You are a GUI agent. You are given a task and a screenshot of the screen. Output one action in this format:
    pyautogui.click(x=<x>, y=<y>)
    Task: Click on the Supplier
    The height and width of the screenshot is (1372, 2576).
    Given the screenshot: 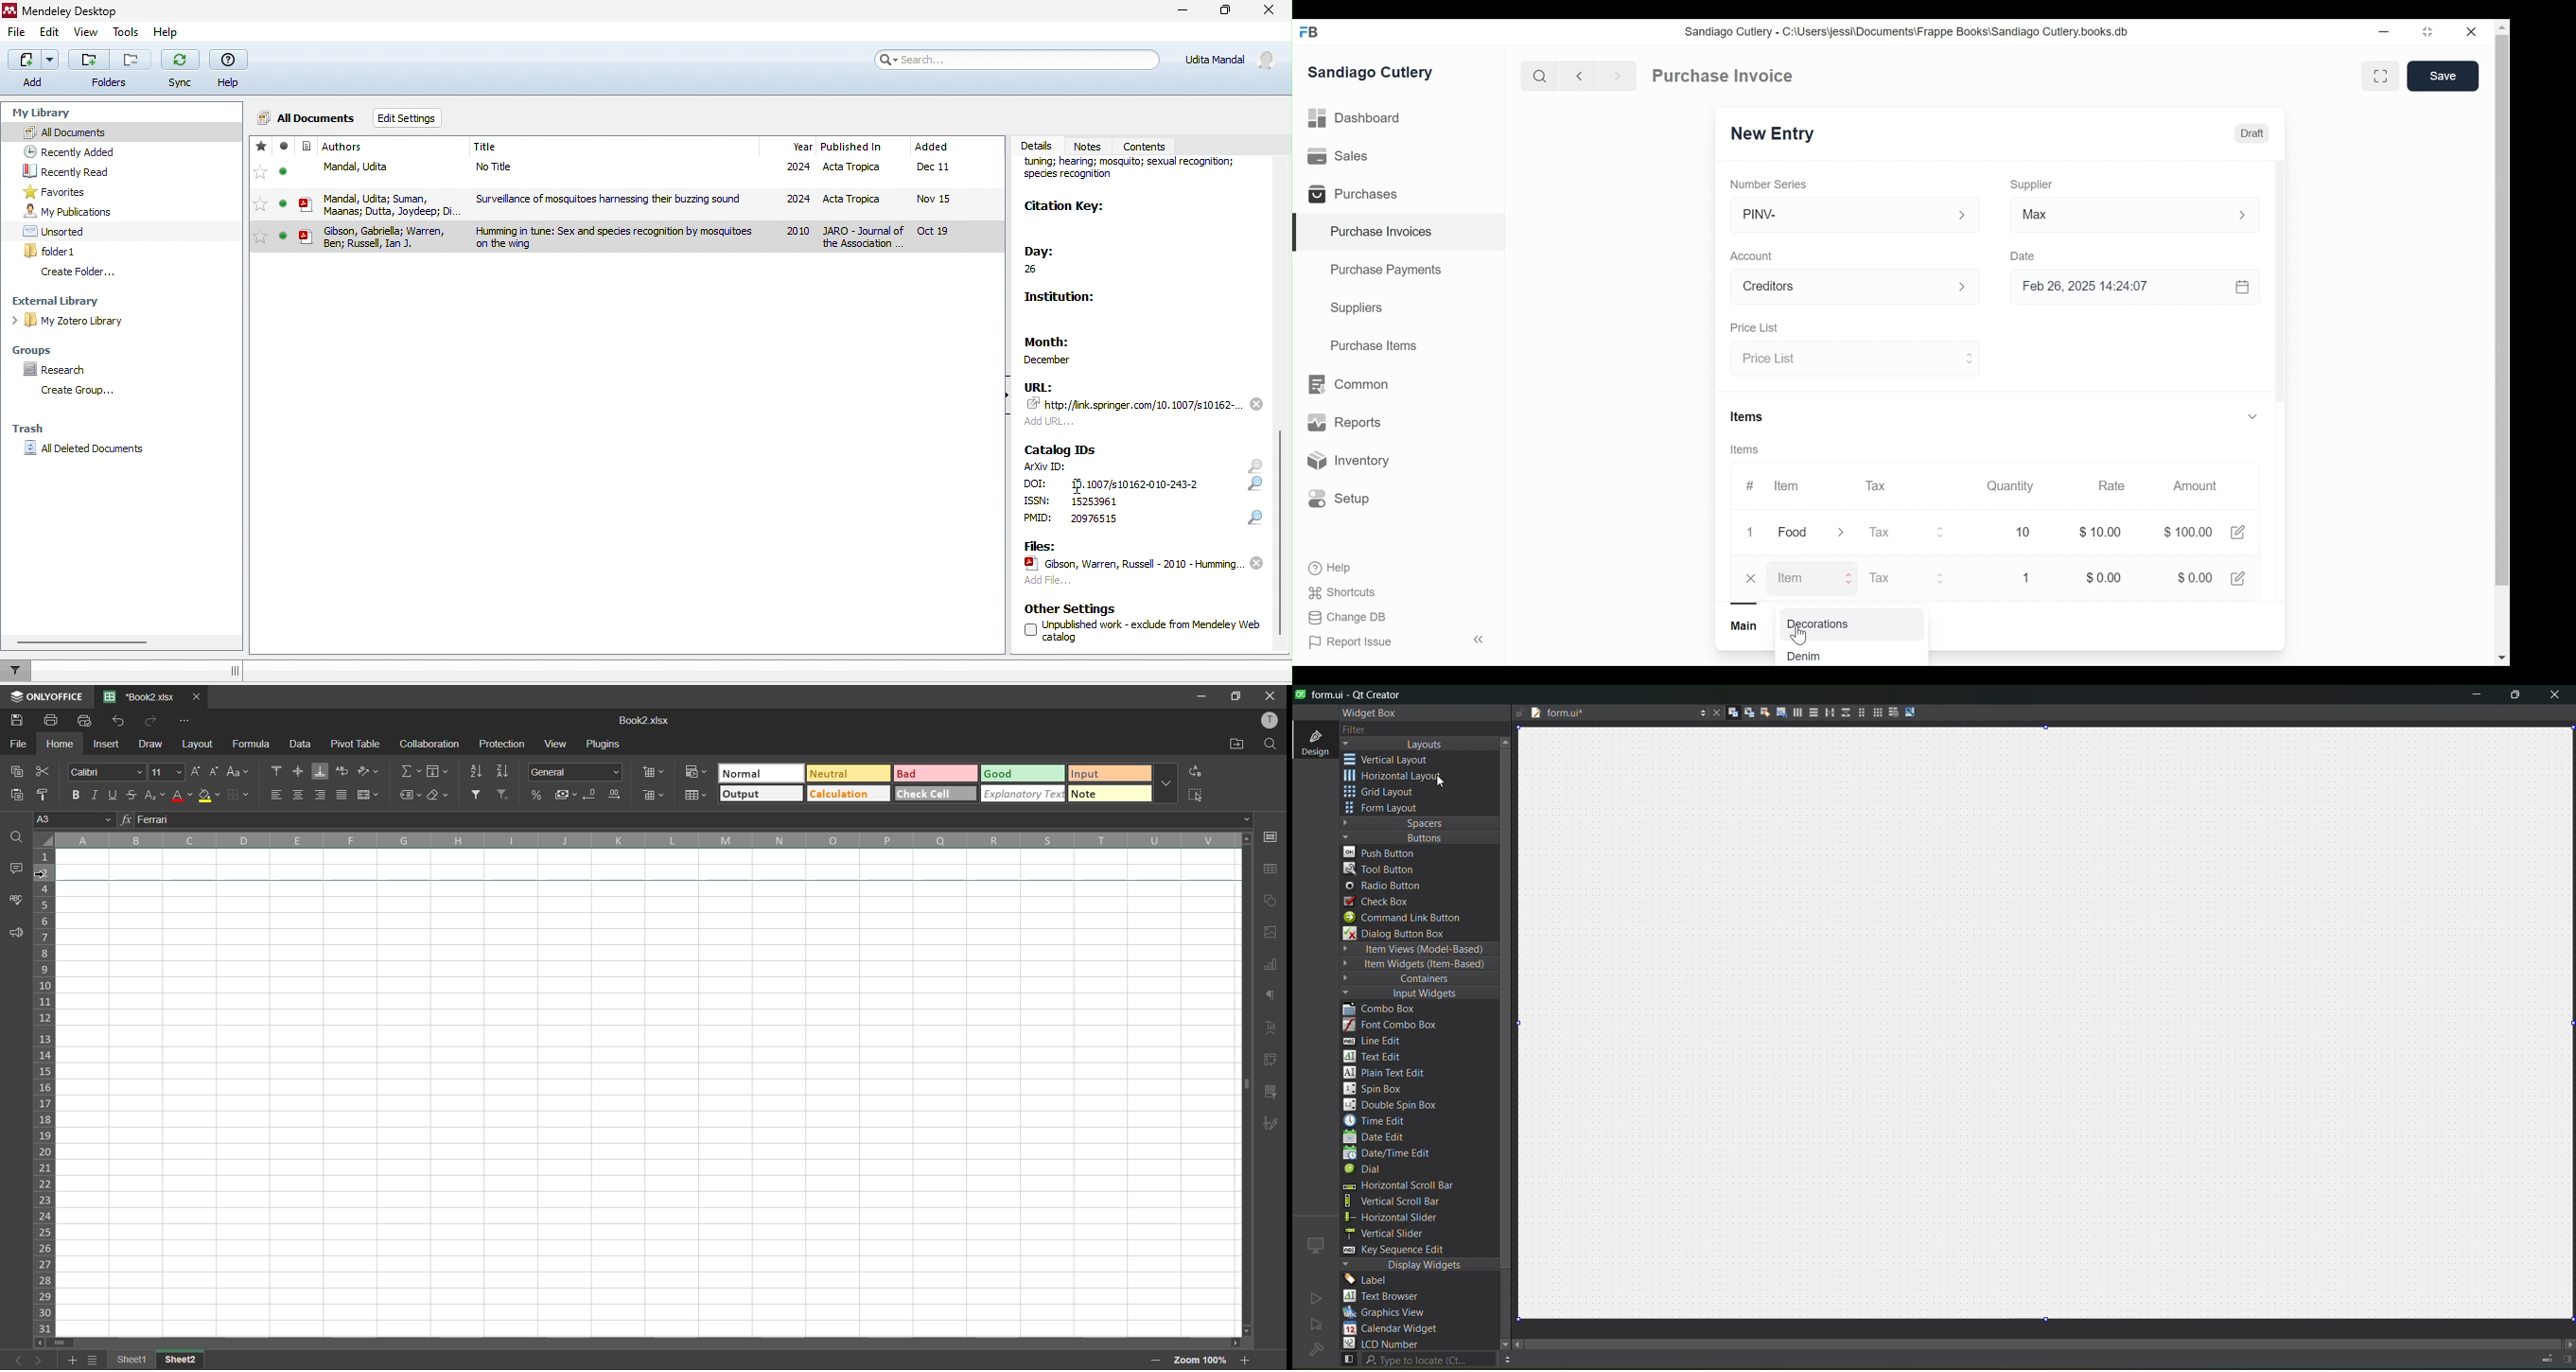 What is the action you would take?
    pyautogui.click(x=2033, y=184)
    